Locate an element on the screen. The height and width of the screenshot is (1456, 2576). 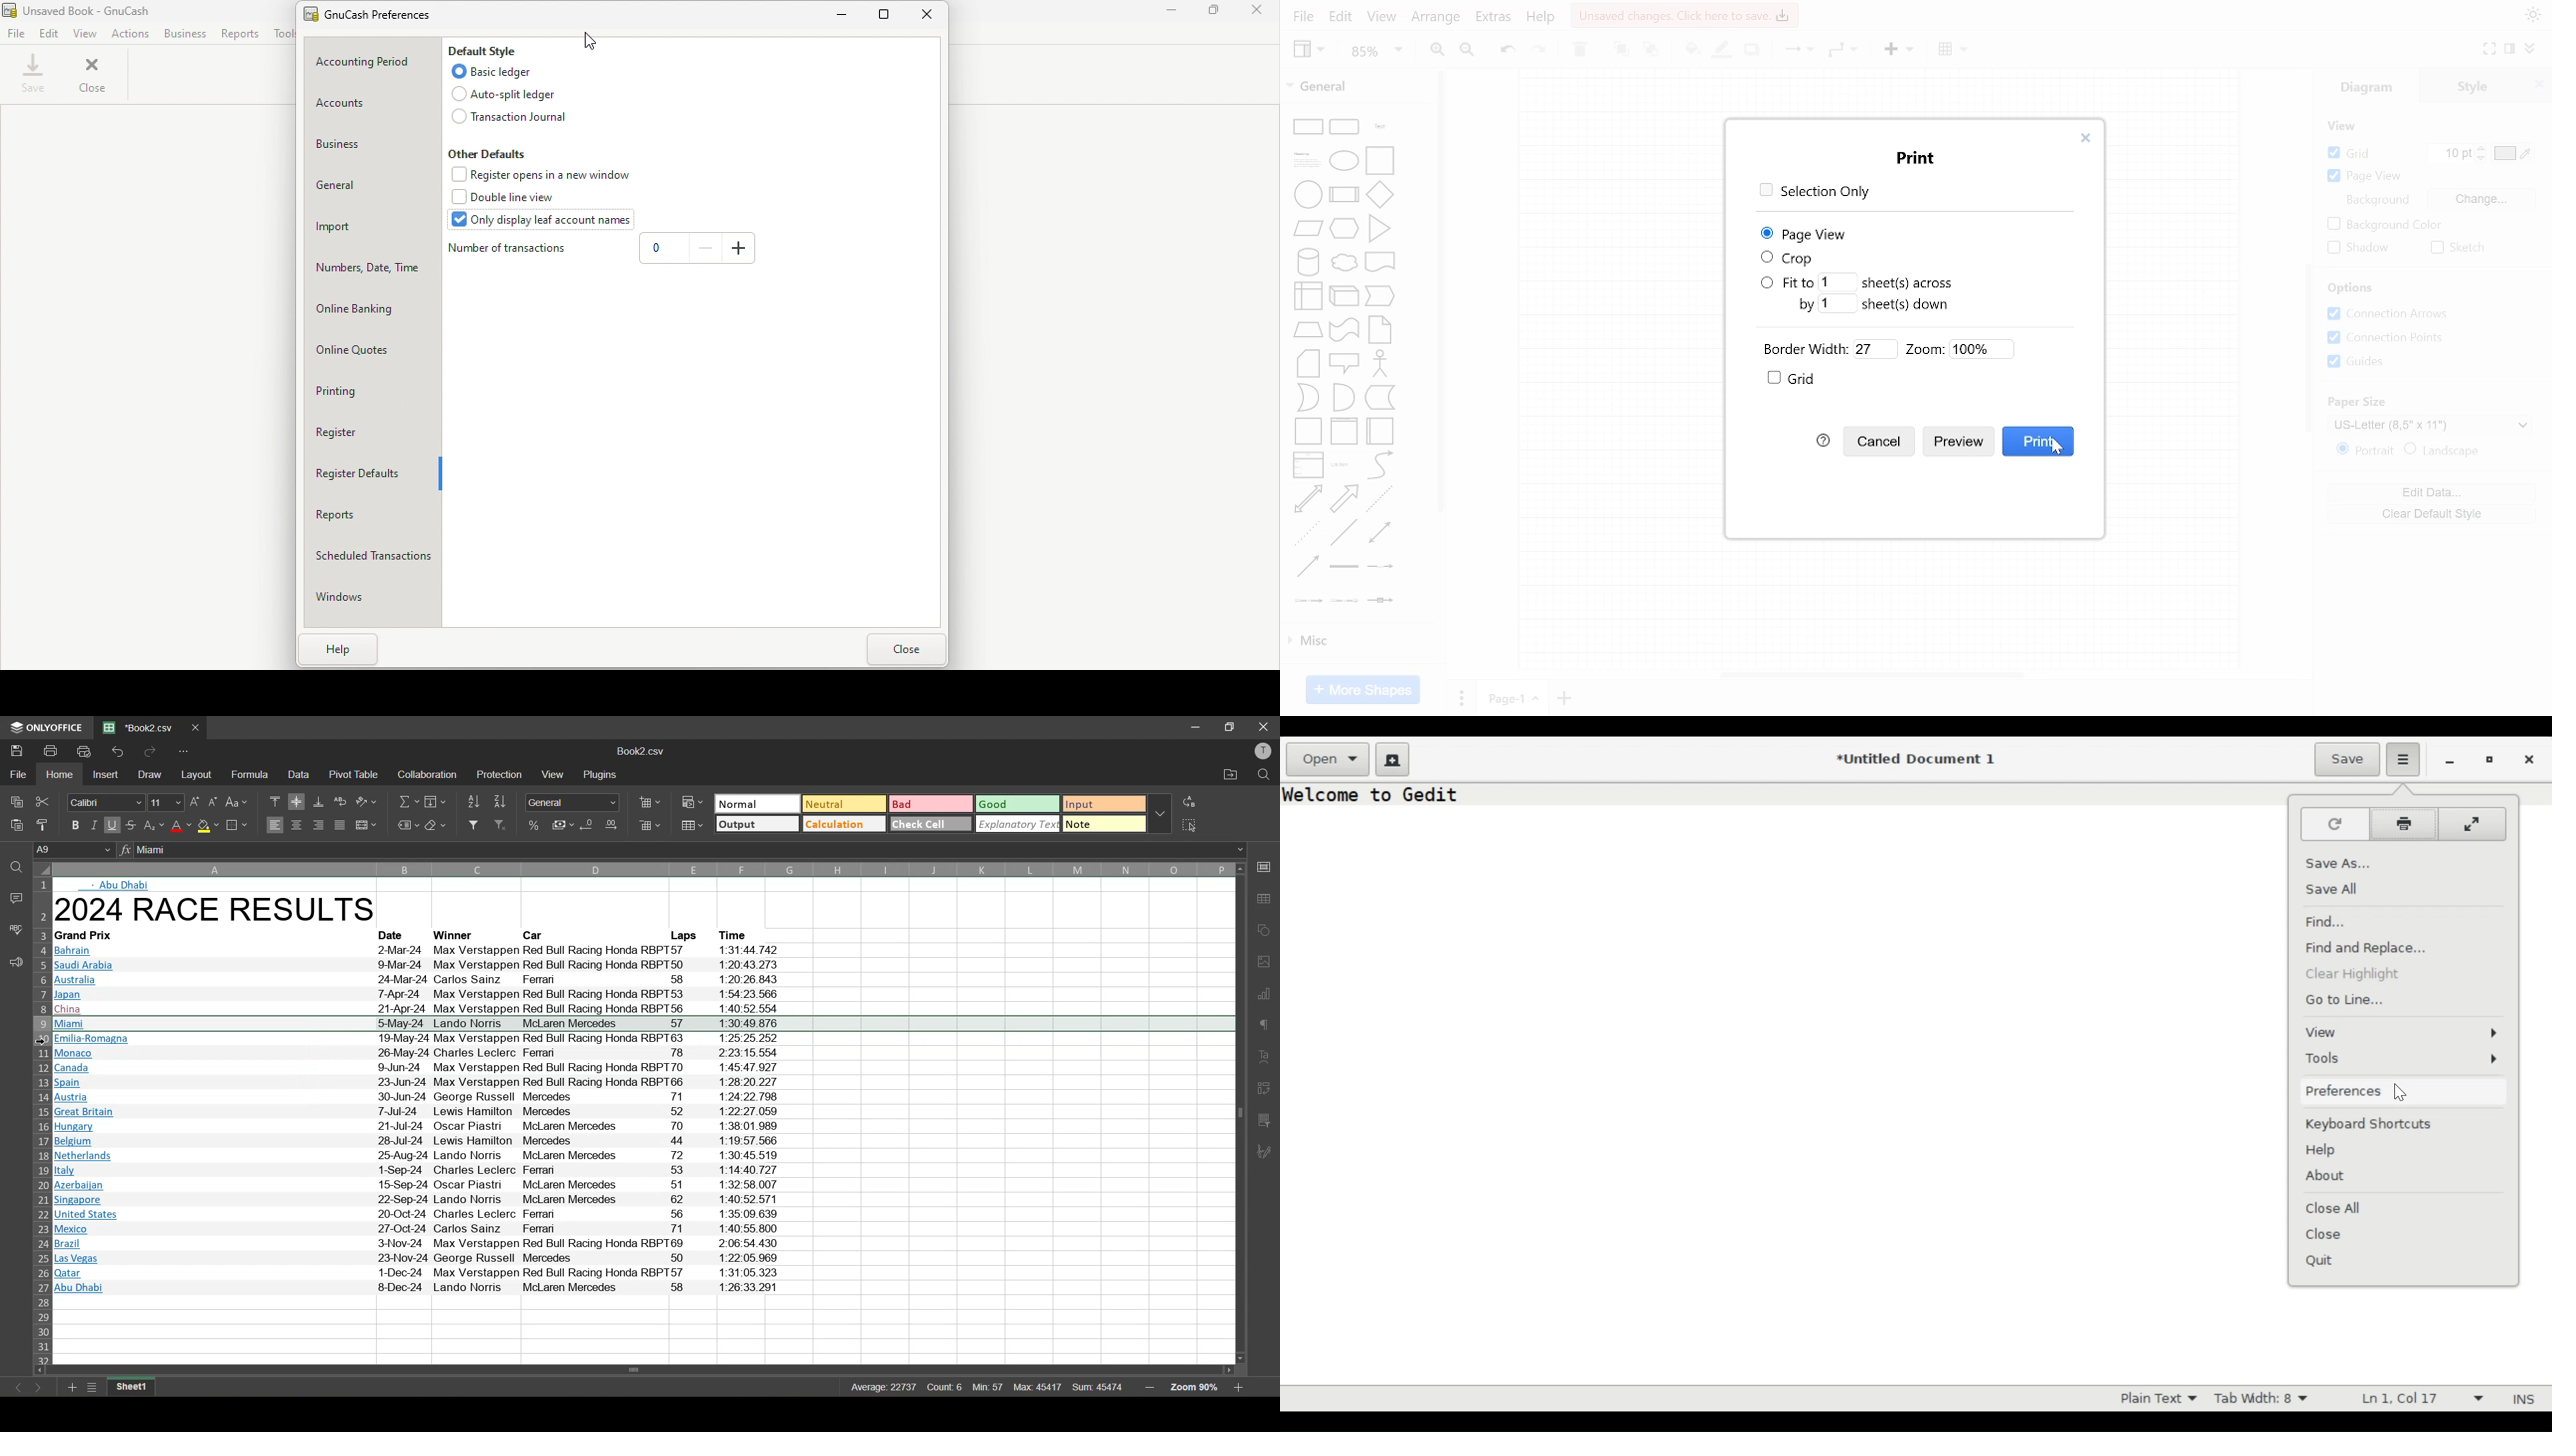
Internal storage is located at coordinates (1308, 296).